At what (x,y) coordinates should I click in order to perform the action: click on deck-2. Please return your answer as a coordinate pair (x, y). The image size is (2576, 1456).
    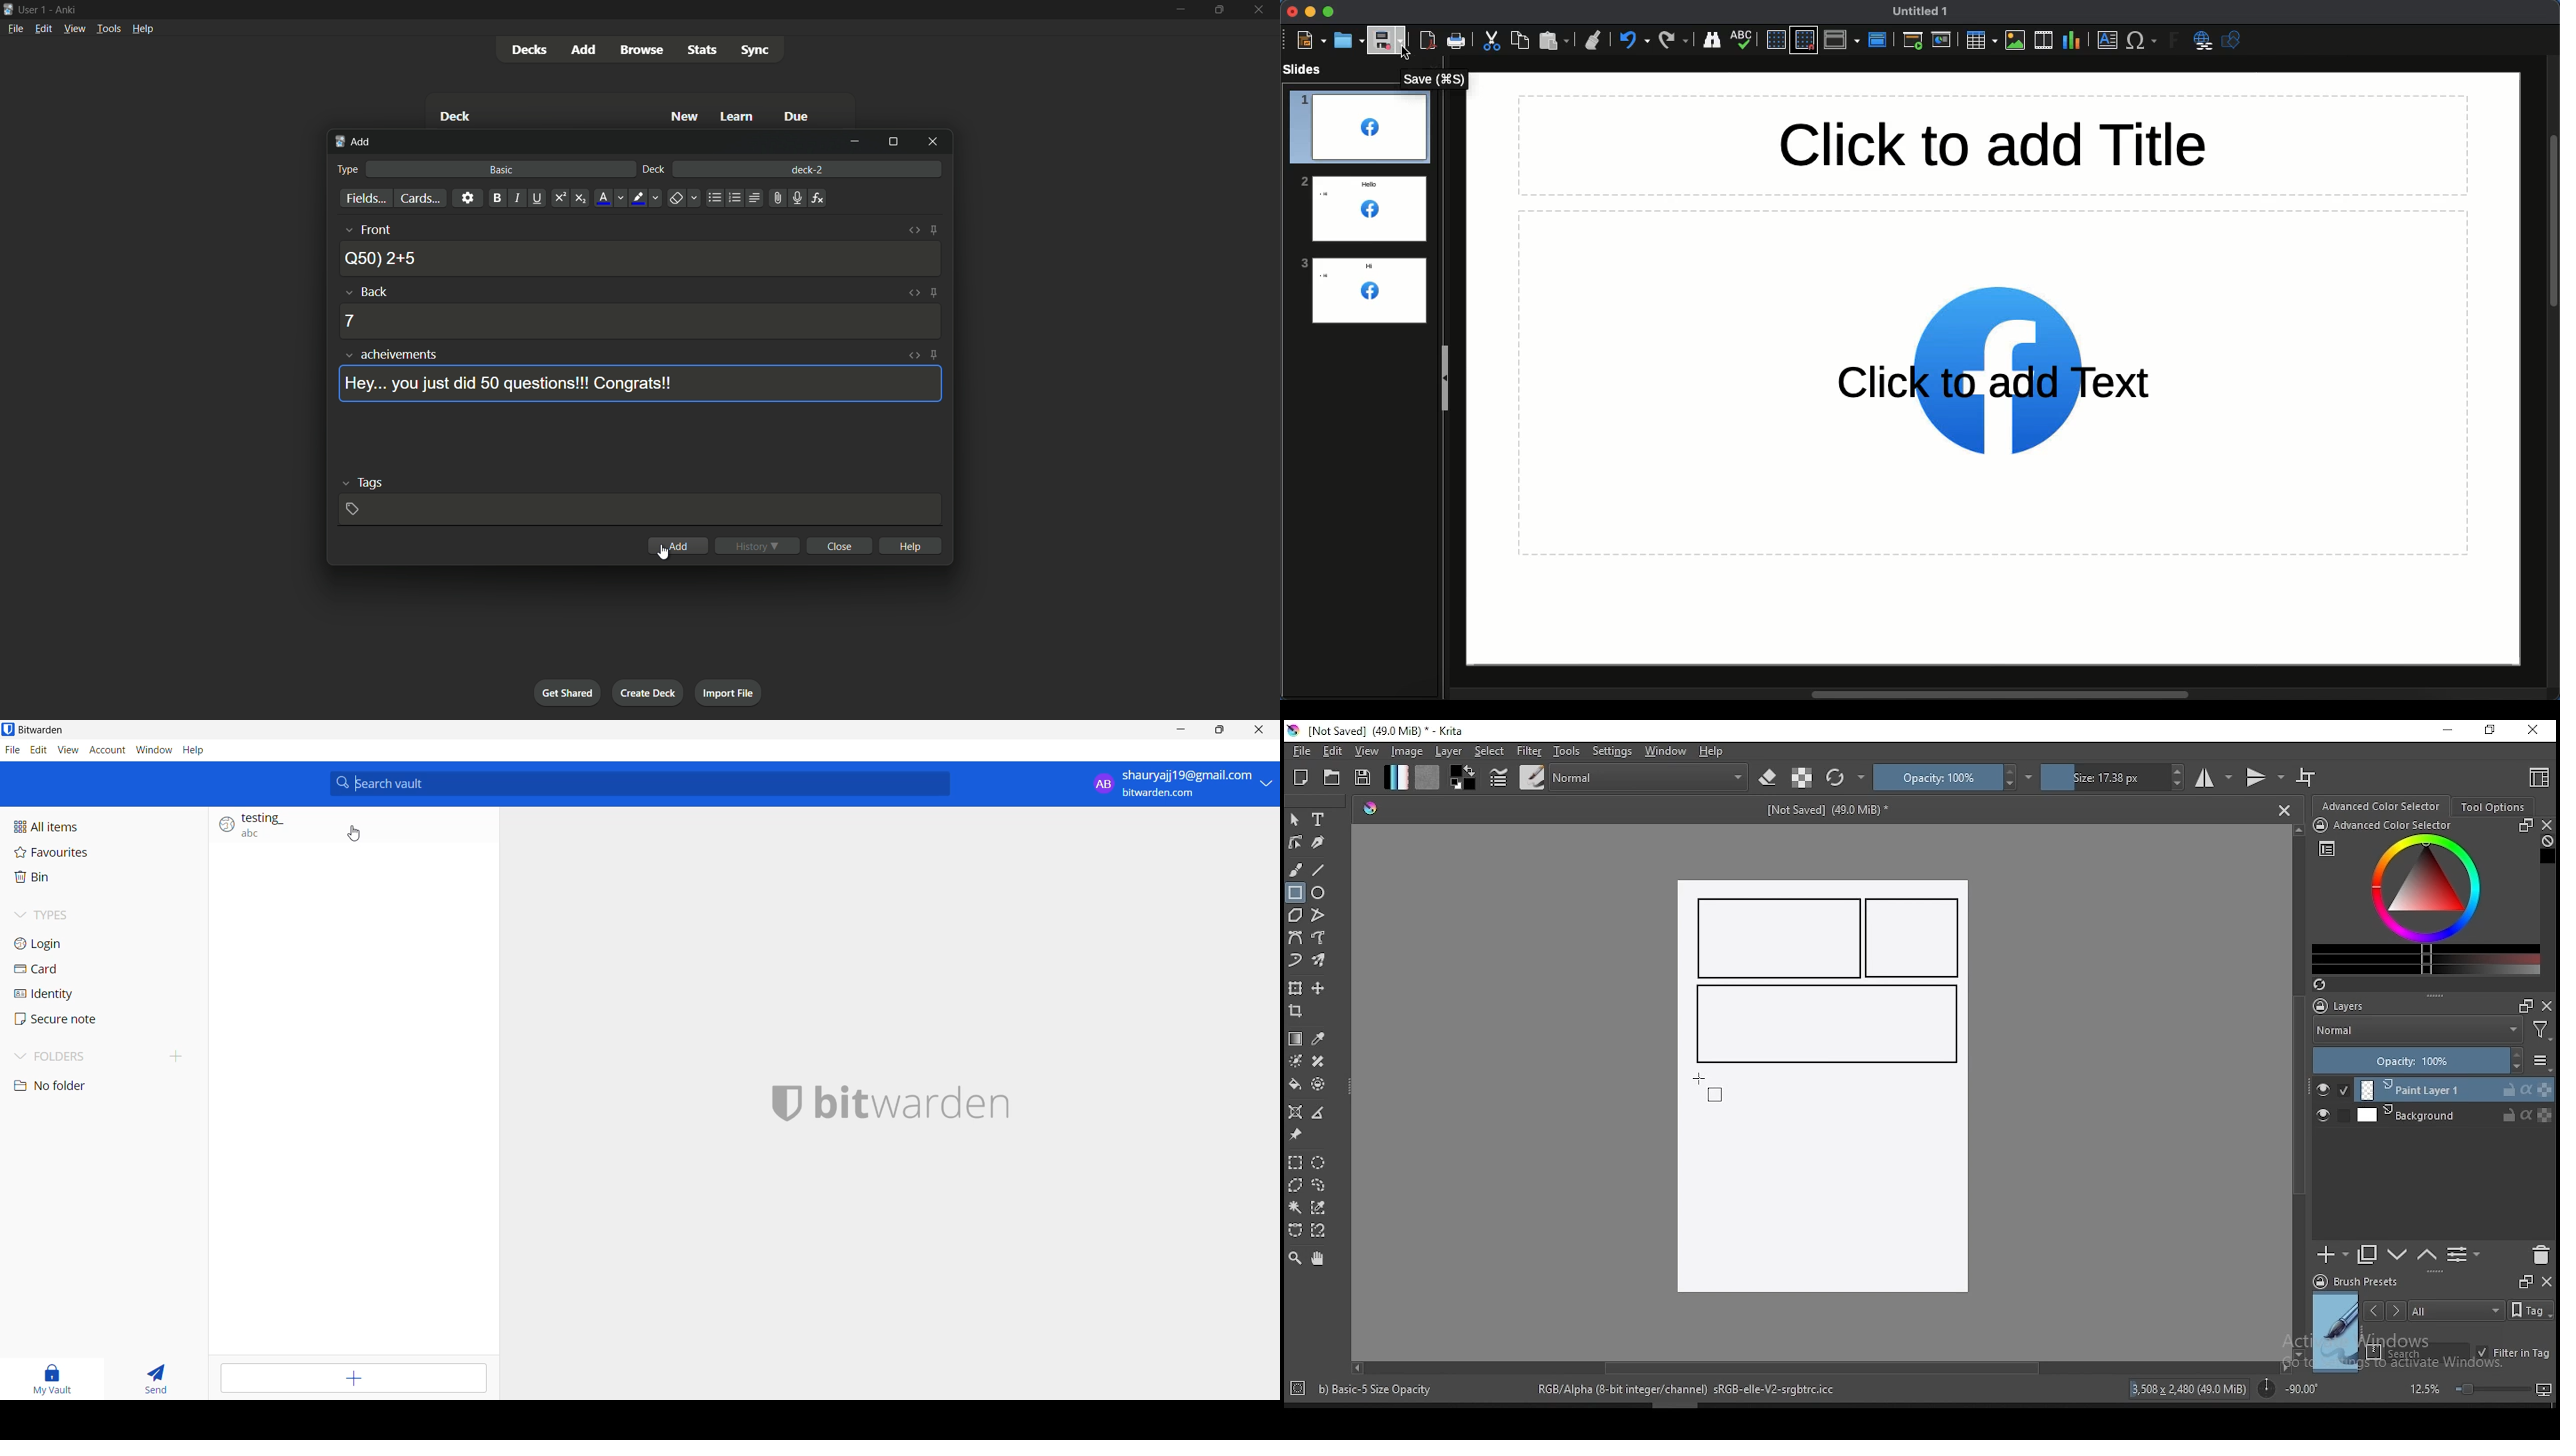
    Looking at the image, I should click on (809, 169).